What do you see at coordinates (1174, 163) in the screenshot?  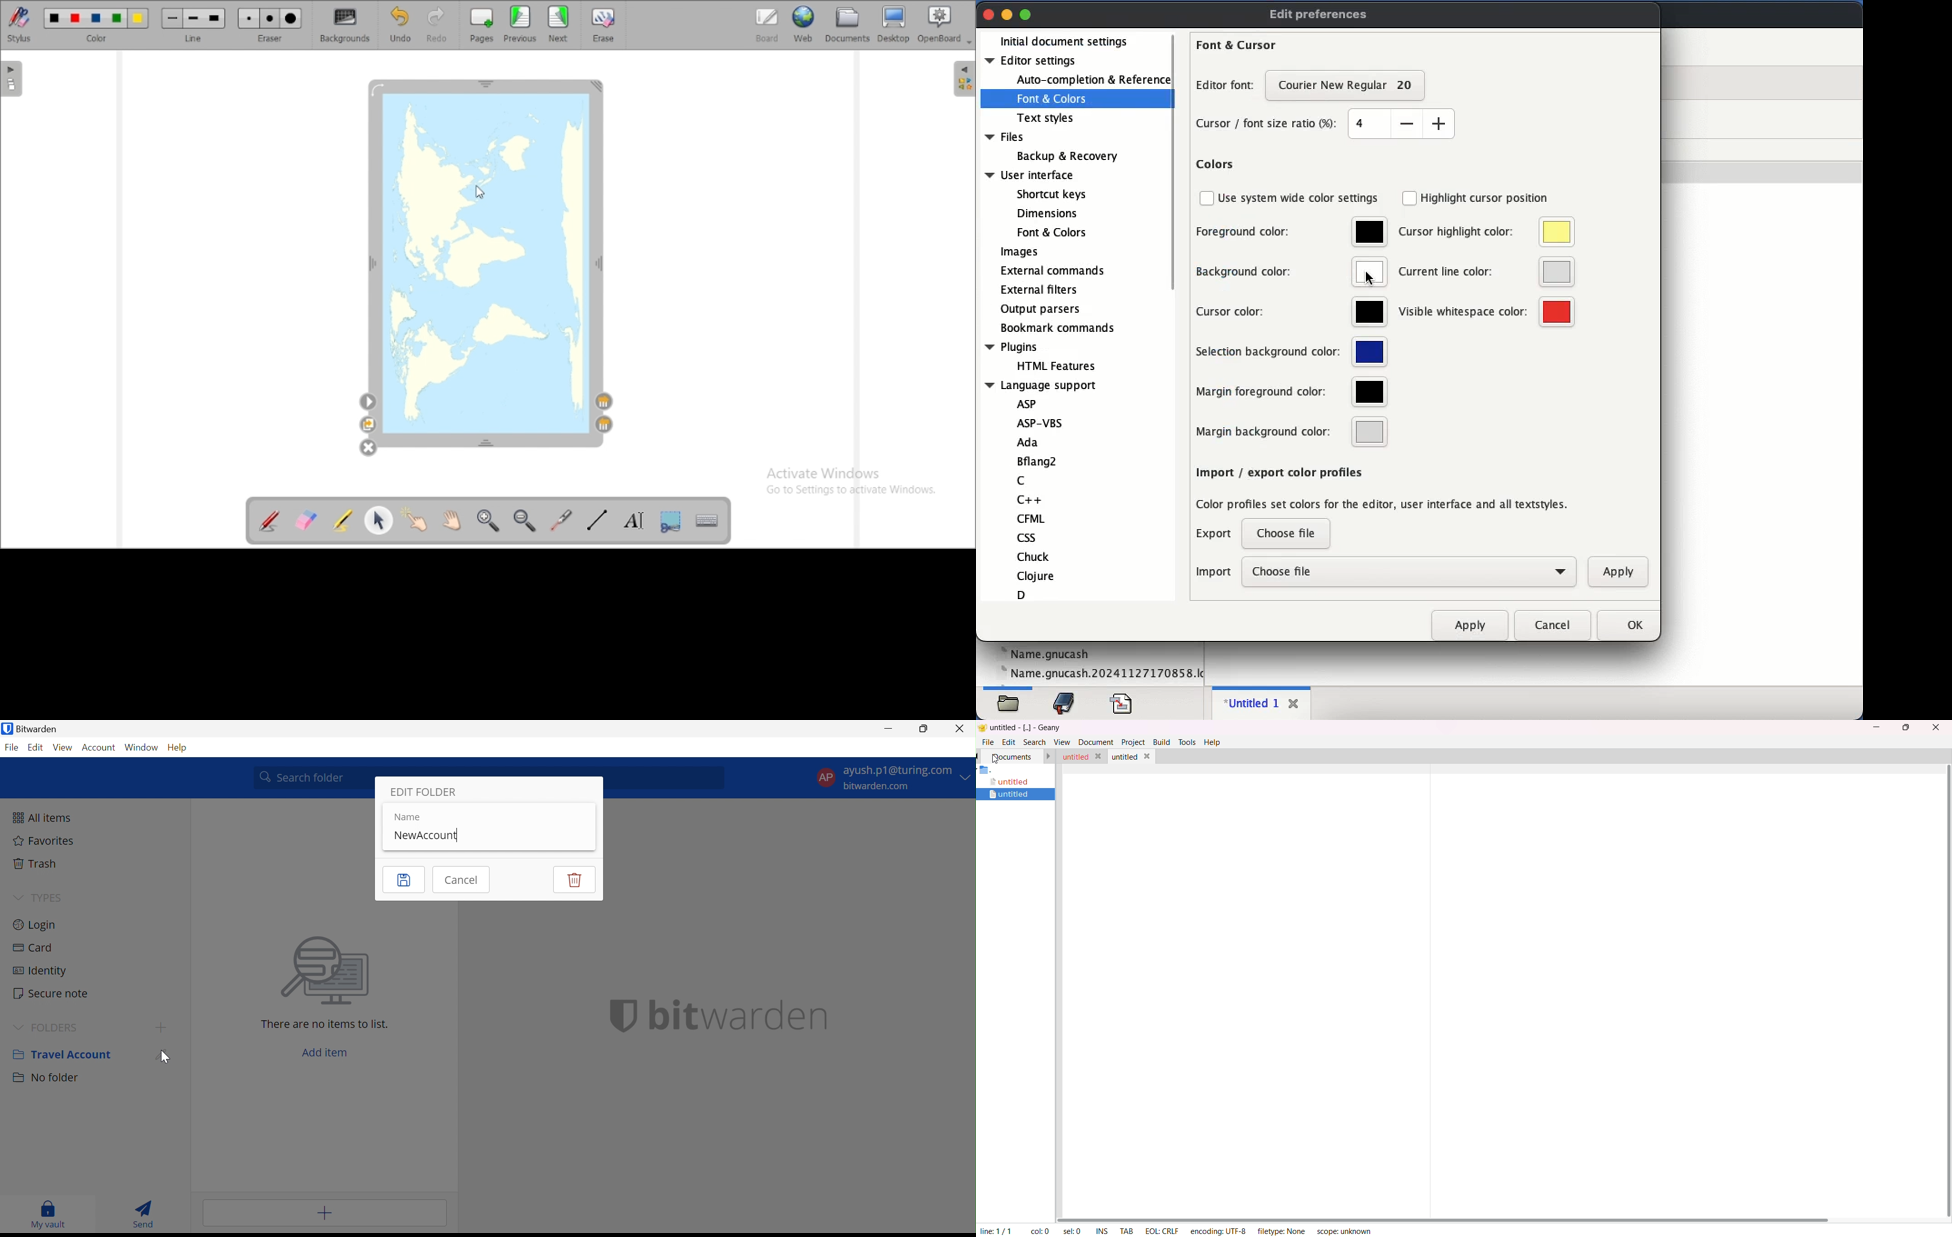 I see `scroll` at bounding box center [1174, 163].